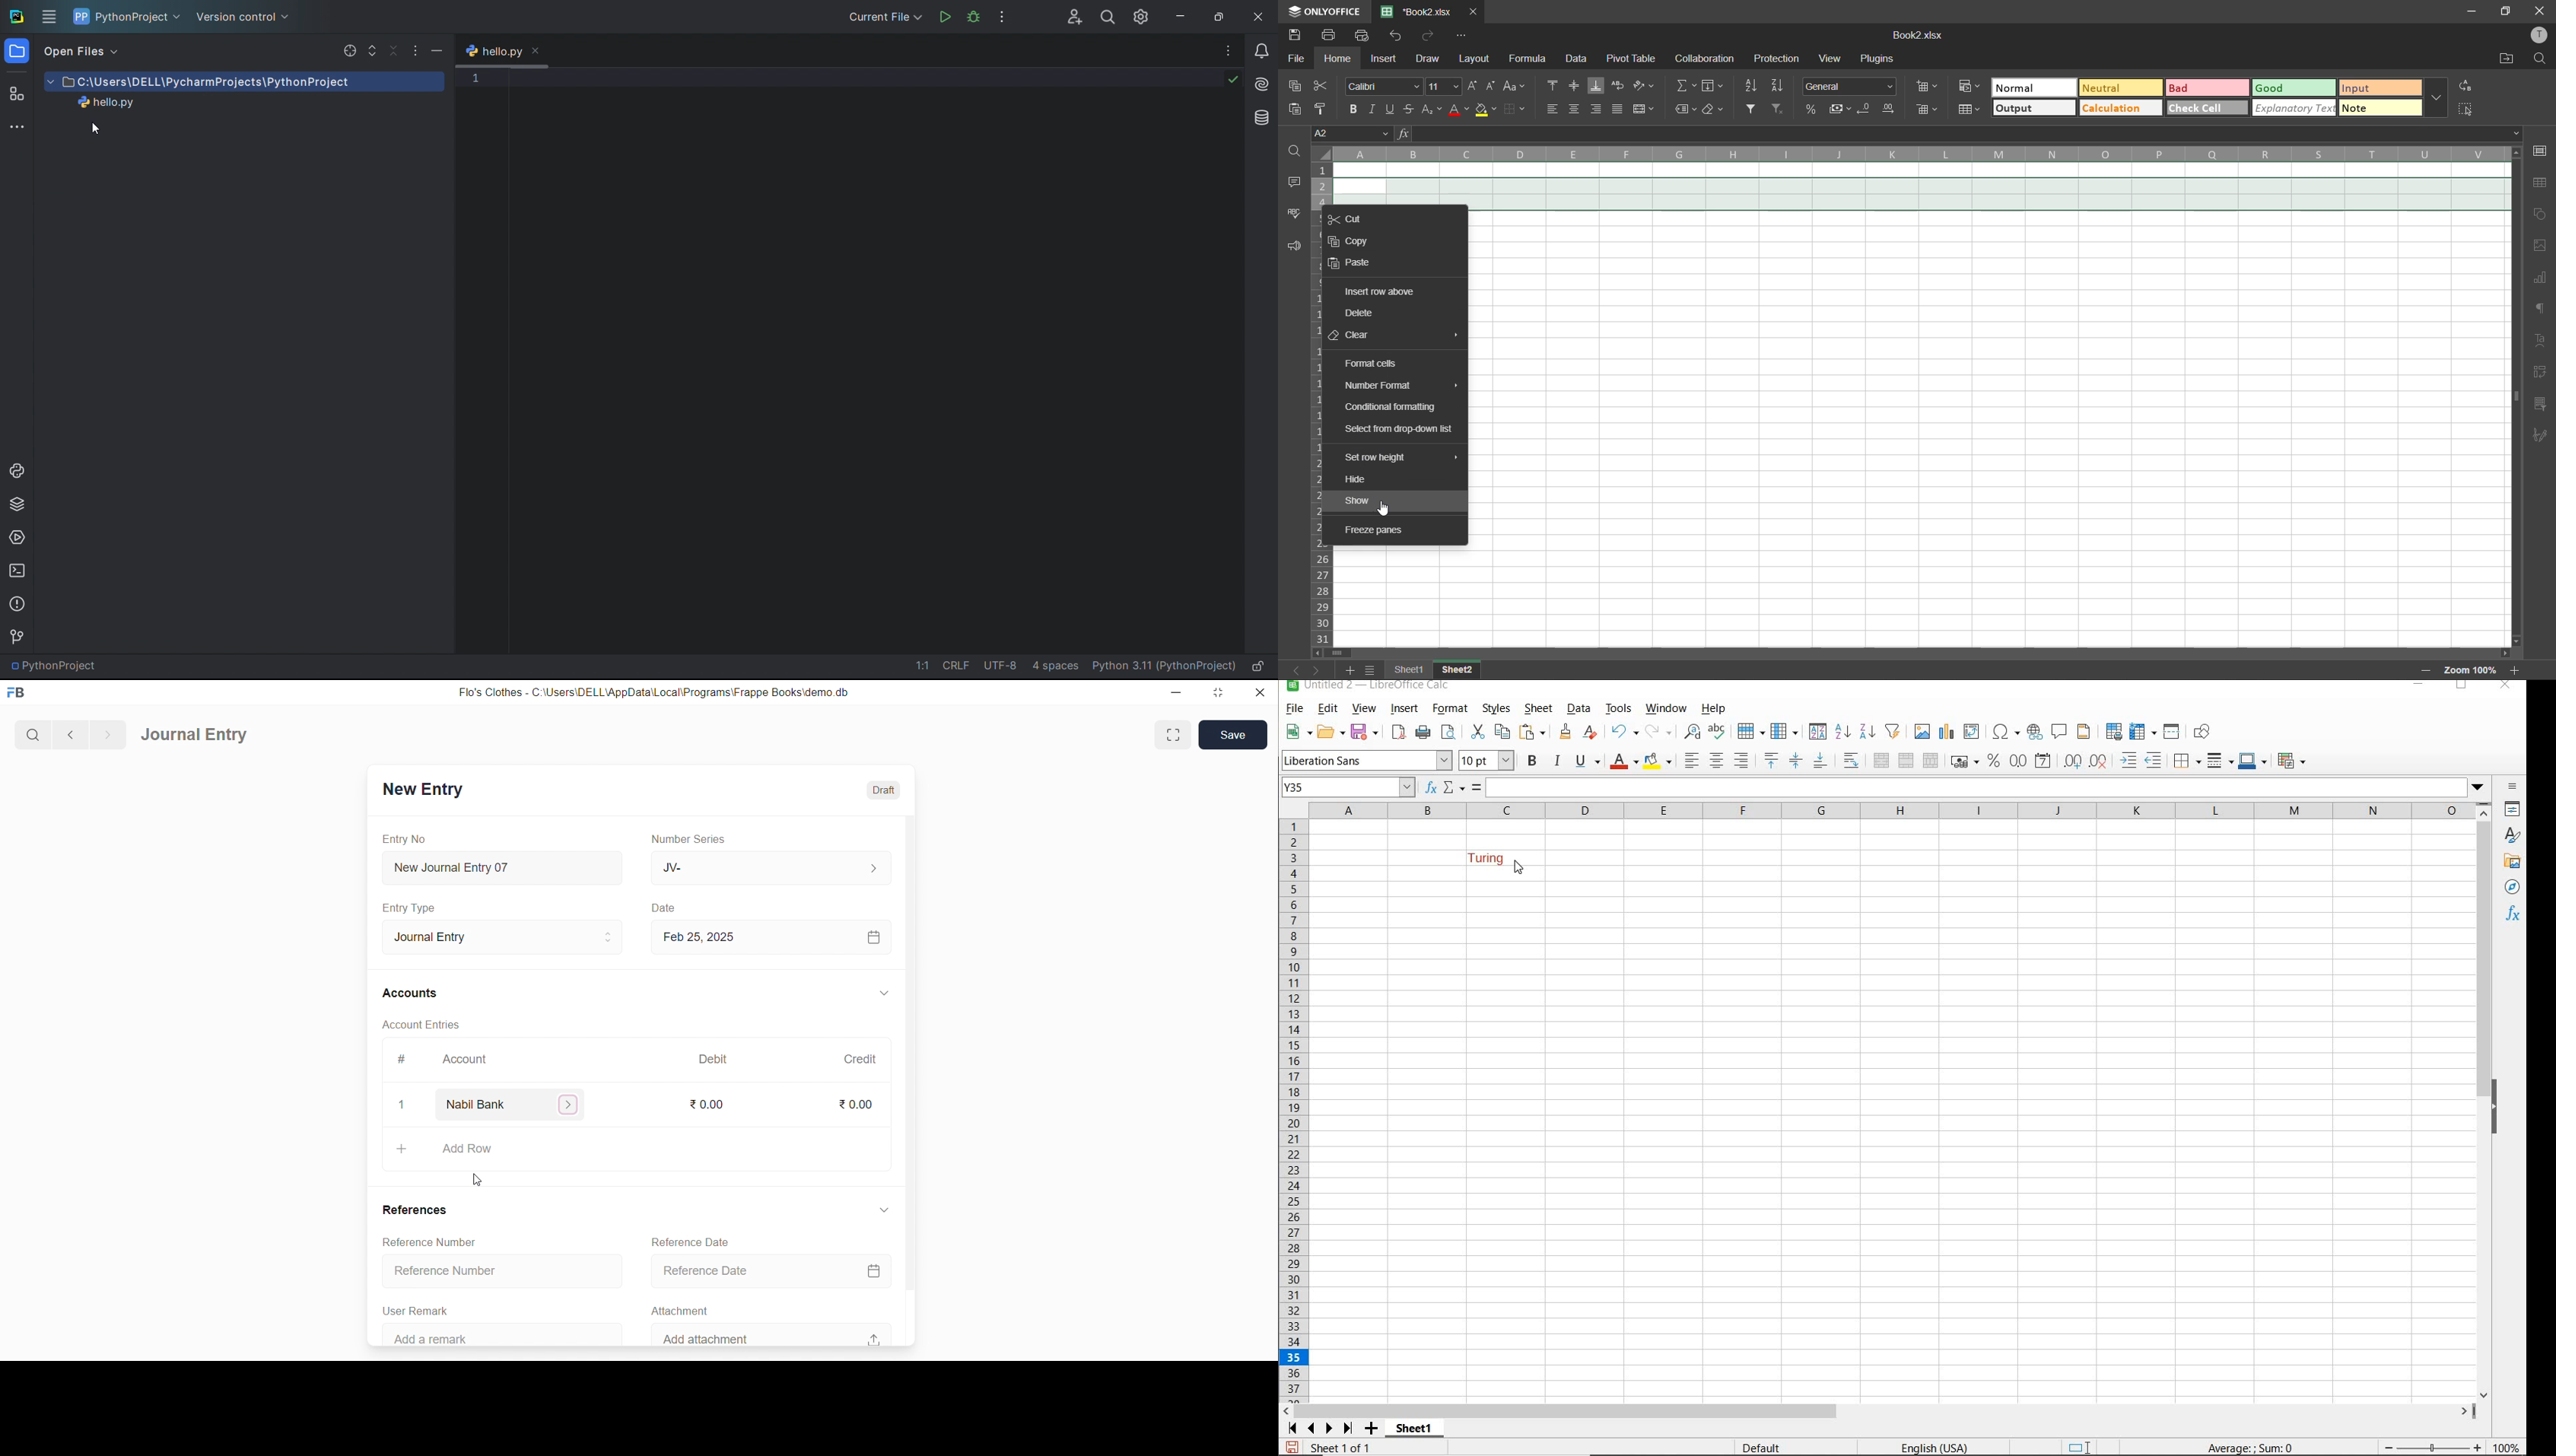 Image resolution: width=2576 pixels, height=1456 pixels. I want to click on clear filter, so click(1778, 110).